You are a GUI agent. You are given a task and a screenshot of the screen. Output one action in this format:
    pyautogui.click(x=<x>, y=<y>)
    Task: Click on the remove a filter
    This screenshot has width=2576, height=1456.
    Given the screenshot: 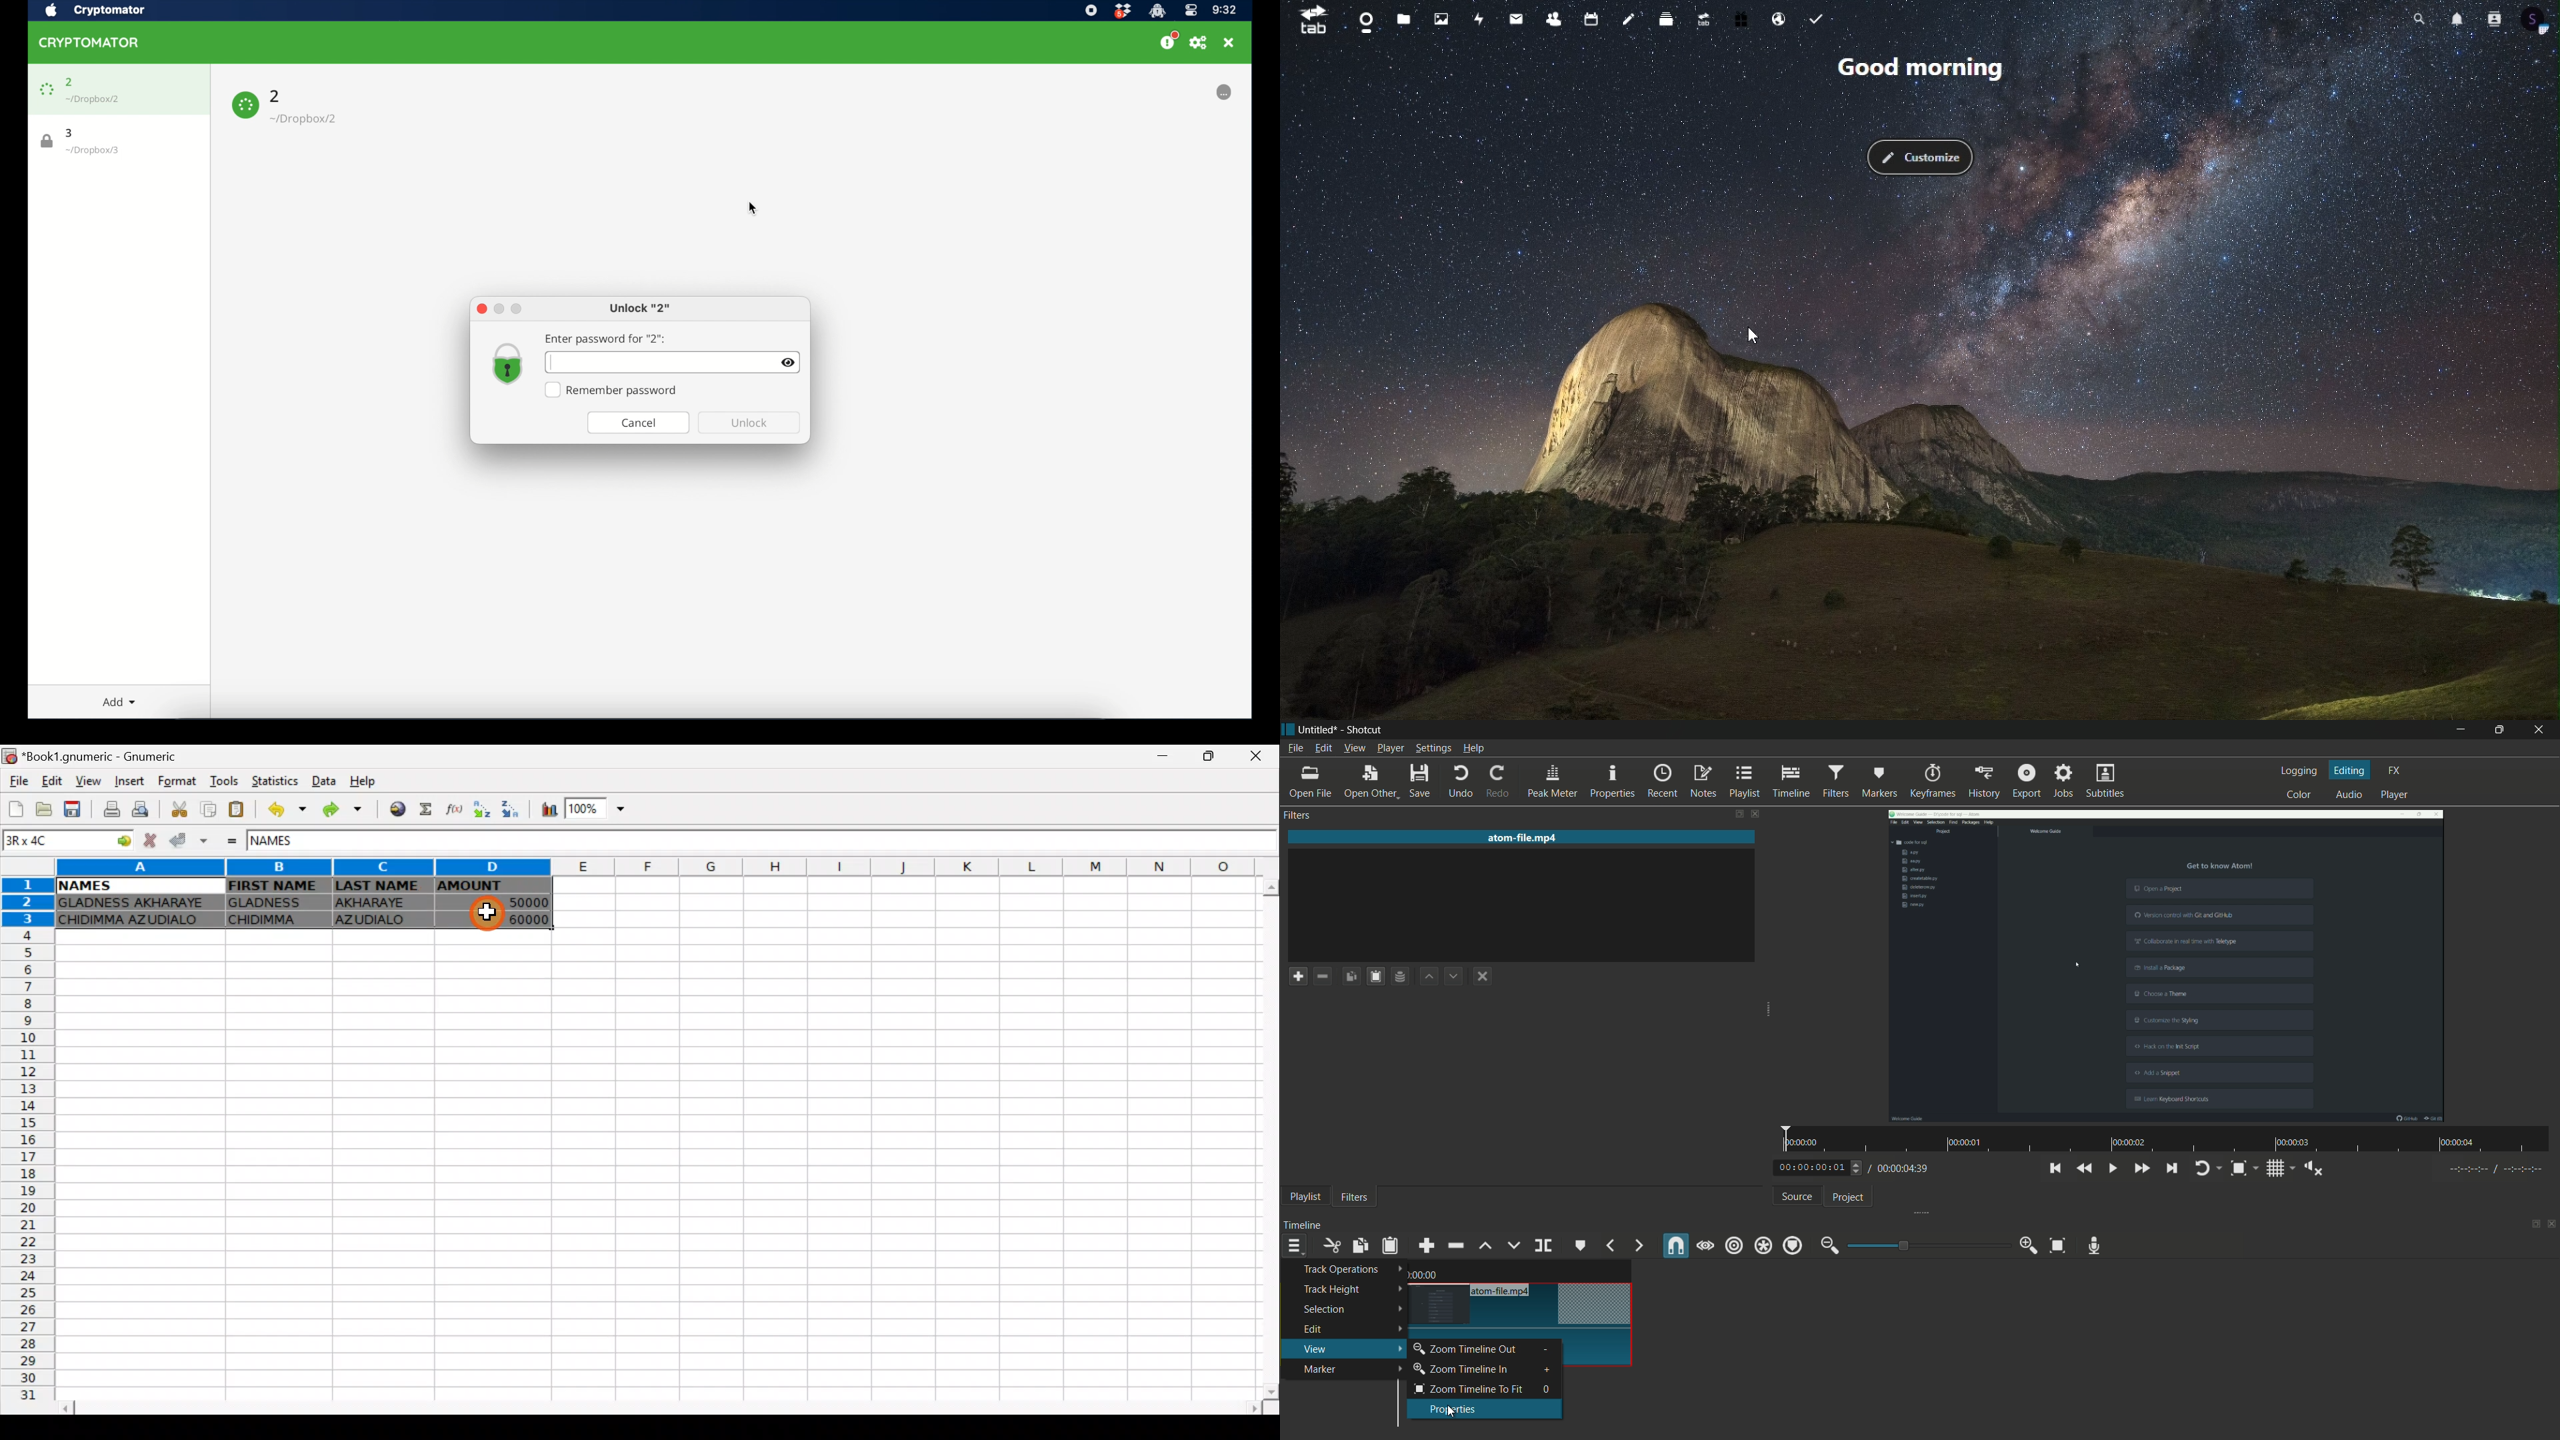 What is the action you would take?
    pyautogui.click(x=1323, y=976)
    